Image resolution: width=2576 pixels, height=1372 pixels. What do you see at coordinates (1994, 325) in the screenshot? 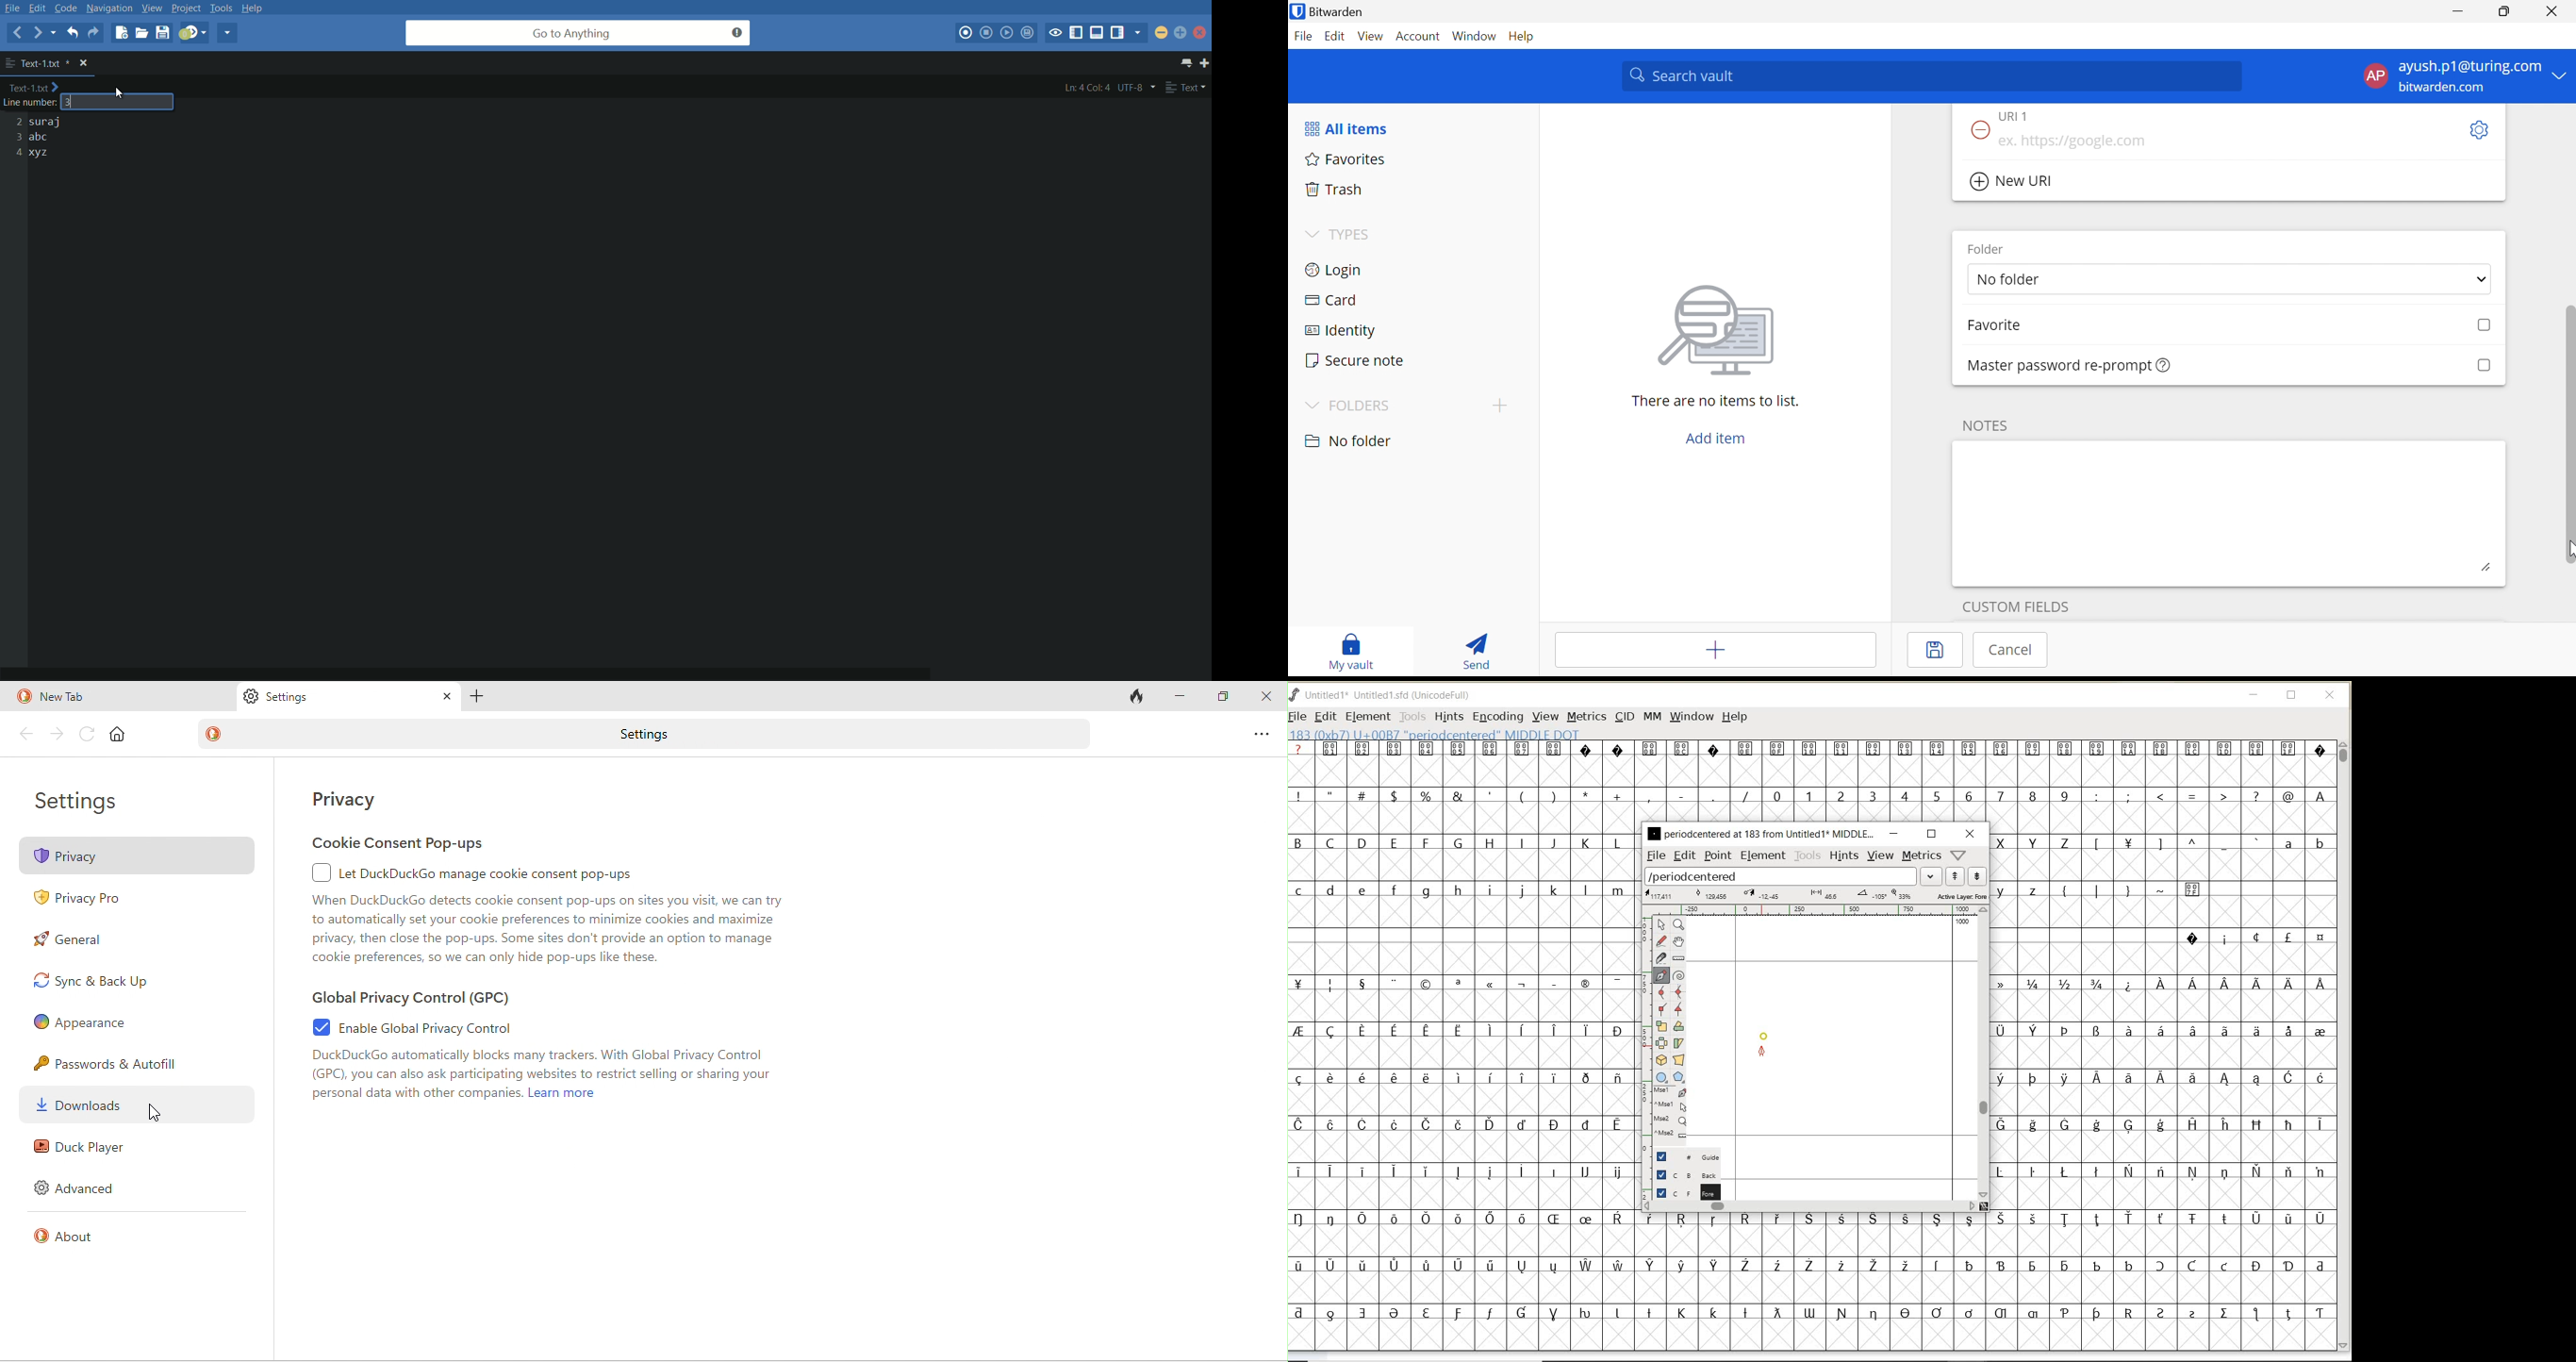
I see `Favorite` at bounding box center [1994, 325].